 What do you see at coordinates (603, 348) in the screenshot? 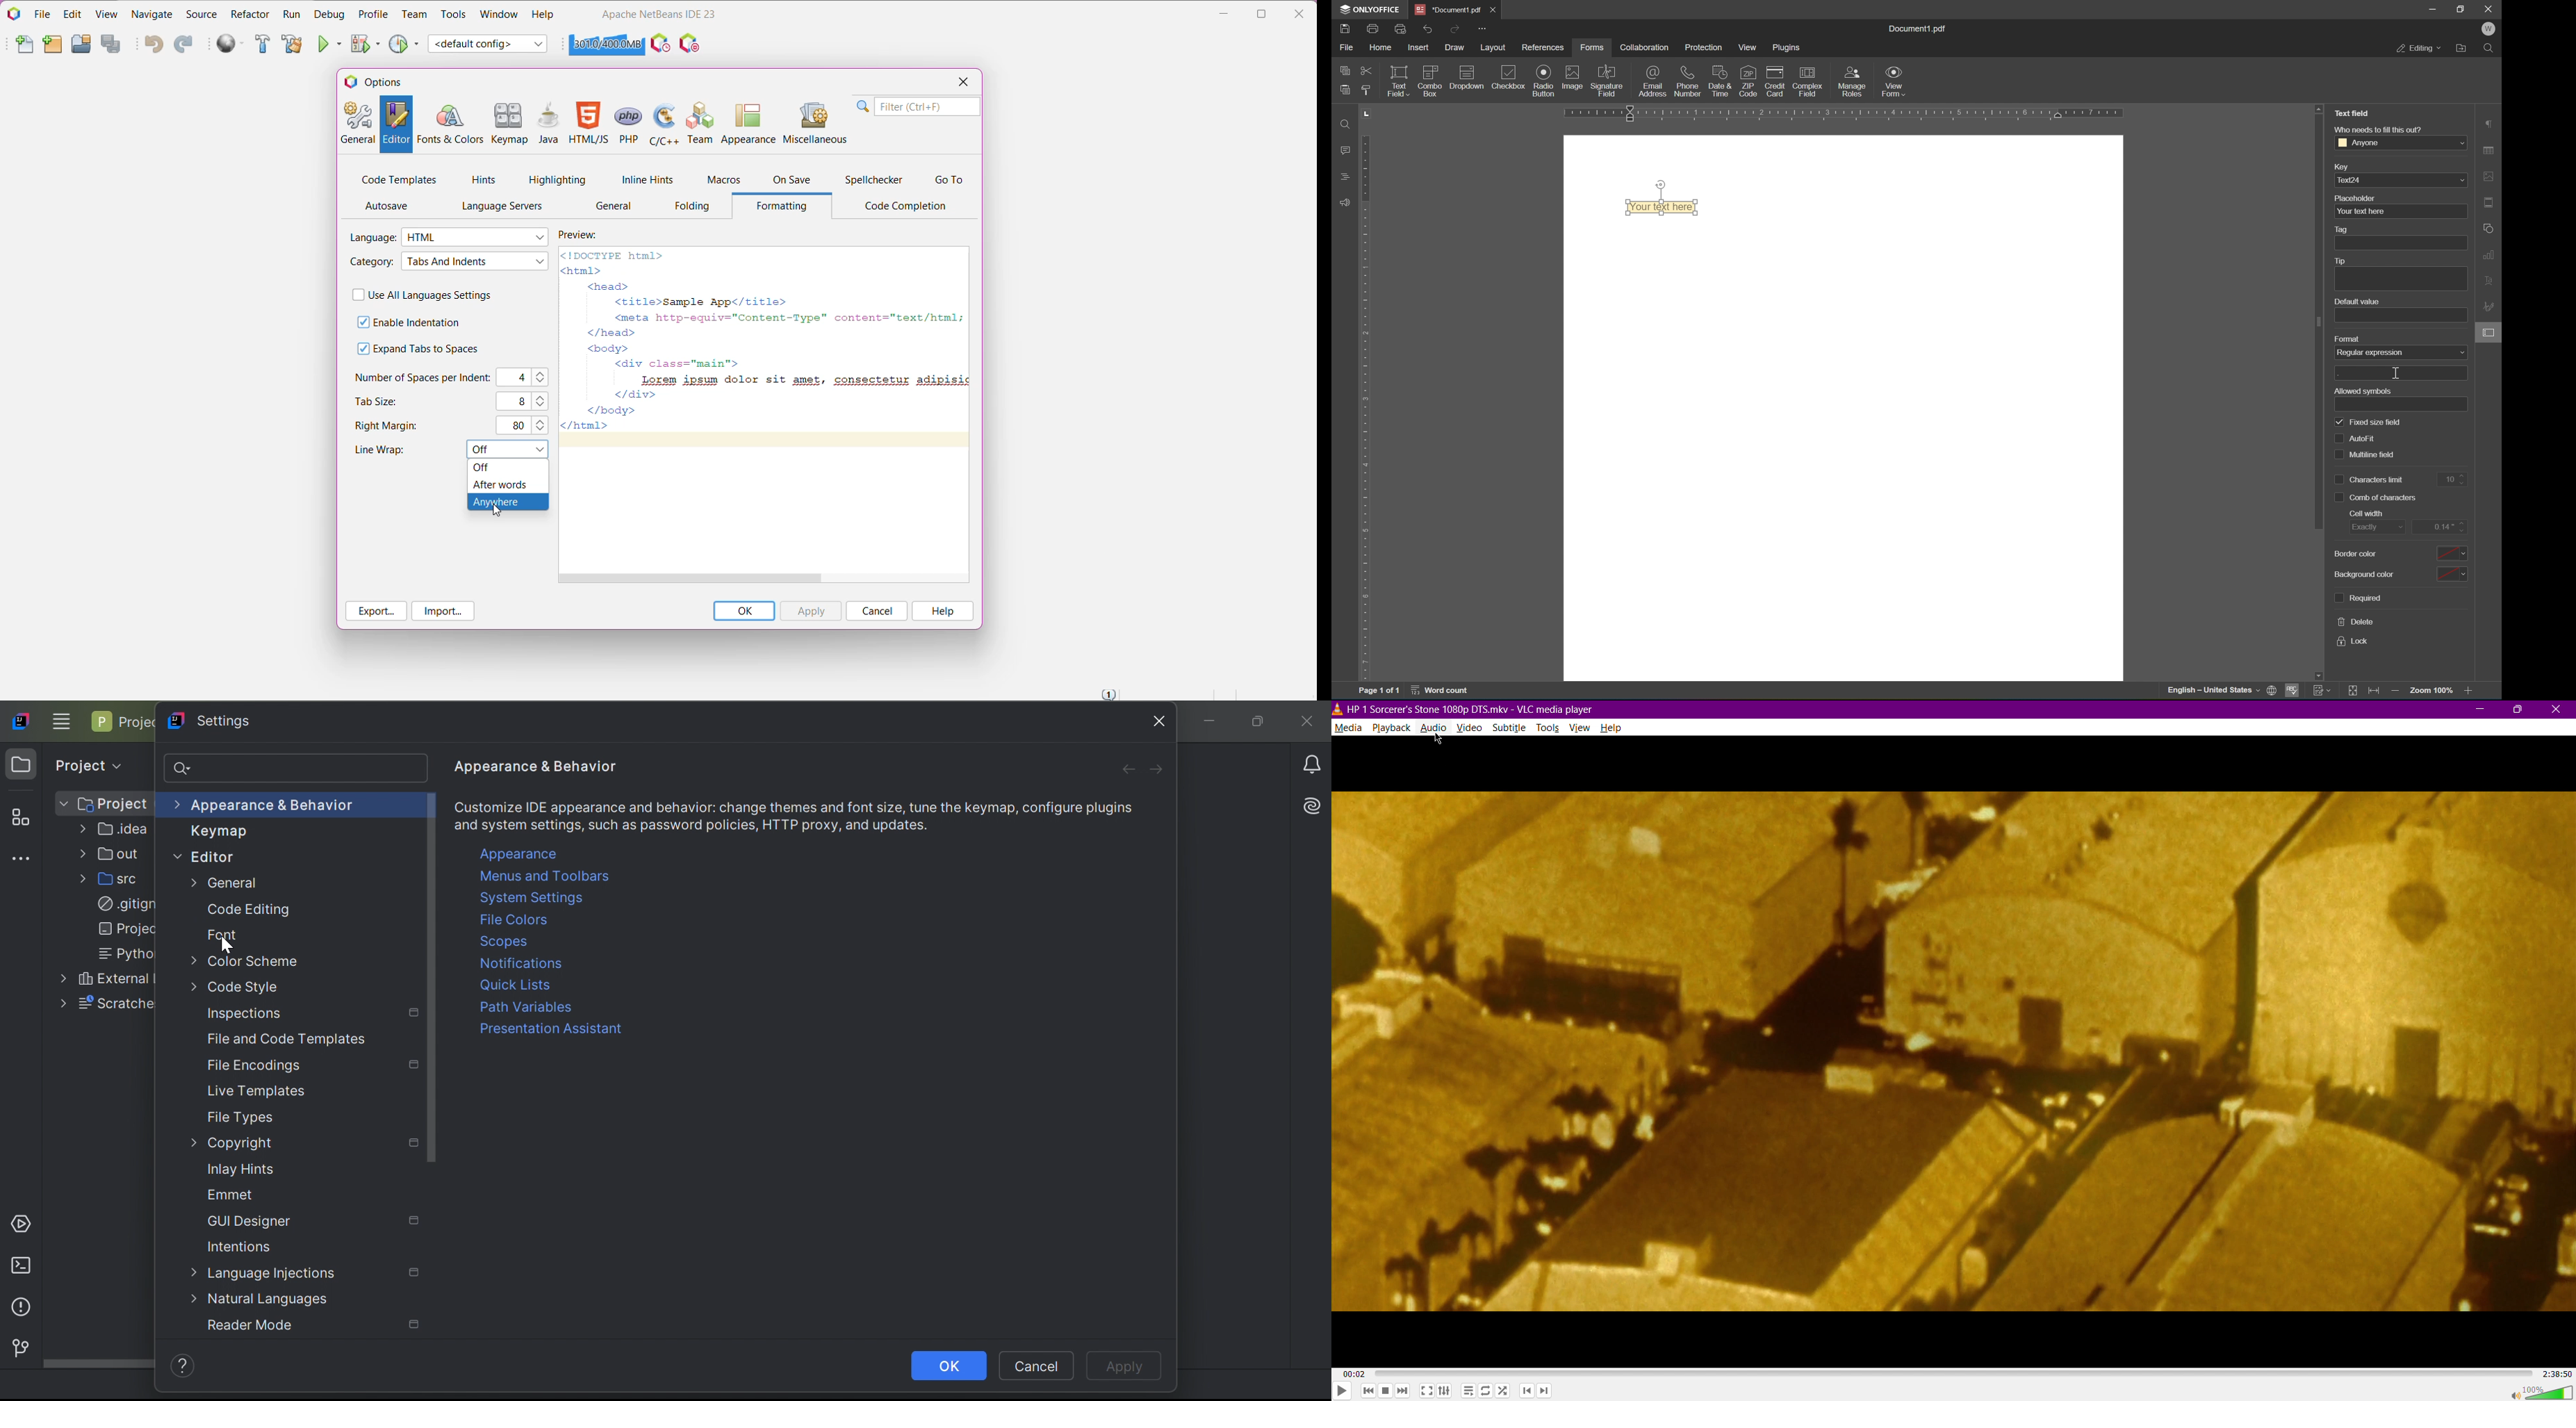
I see `<body>` at bounding box center [603, 348].